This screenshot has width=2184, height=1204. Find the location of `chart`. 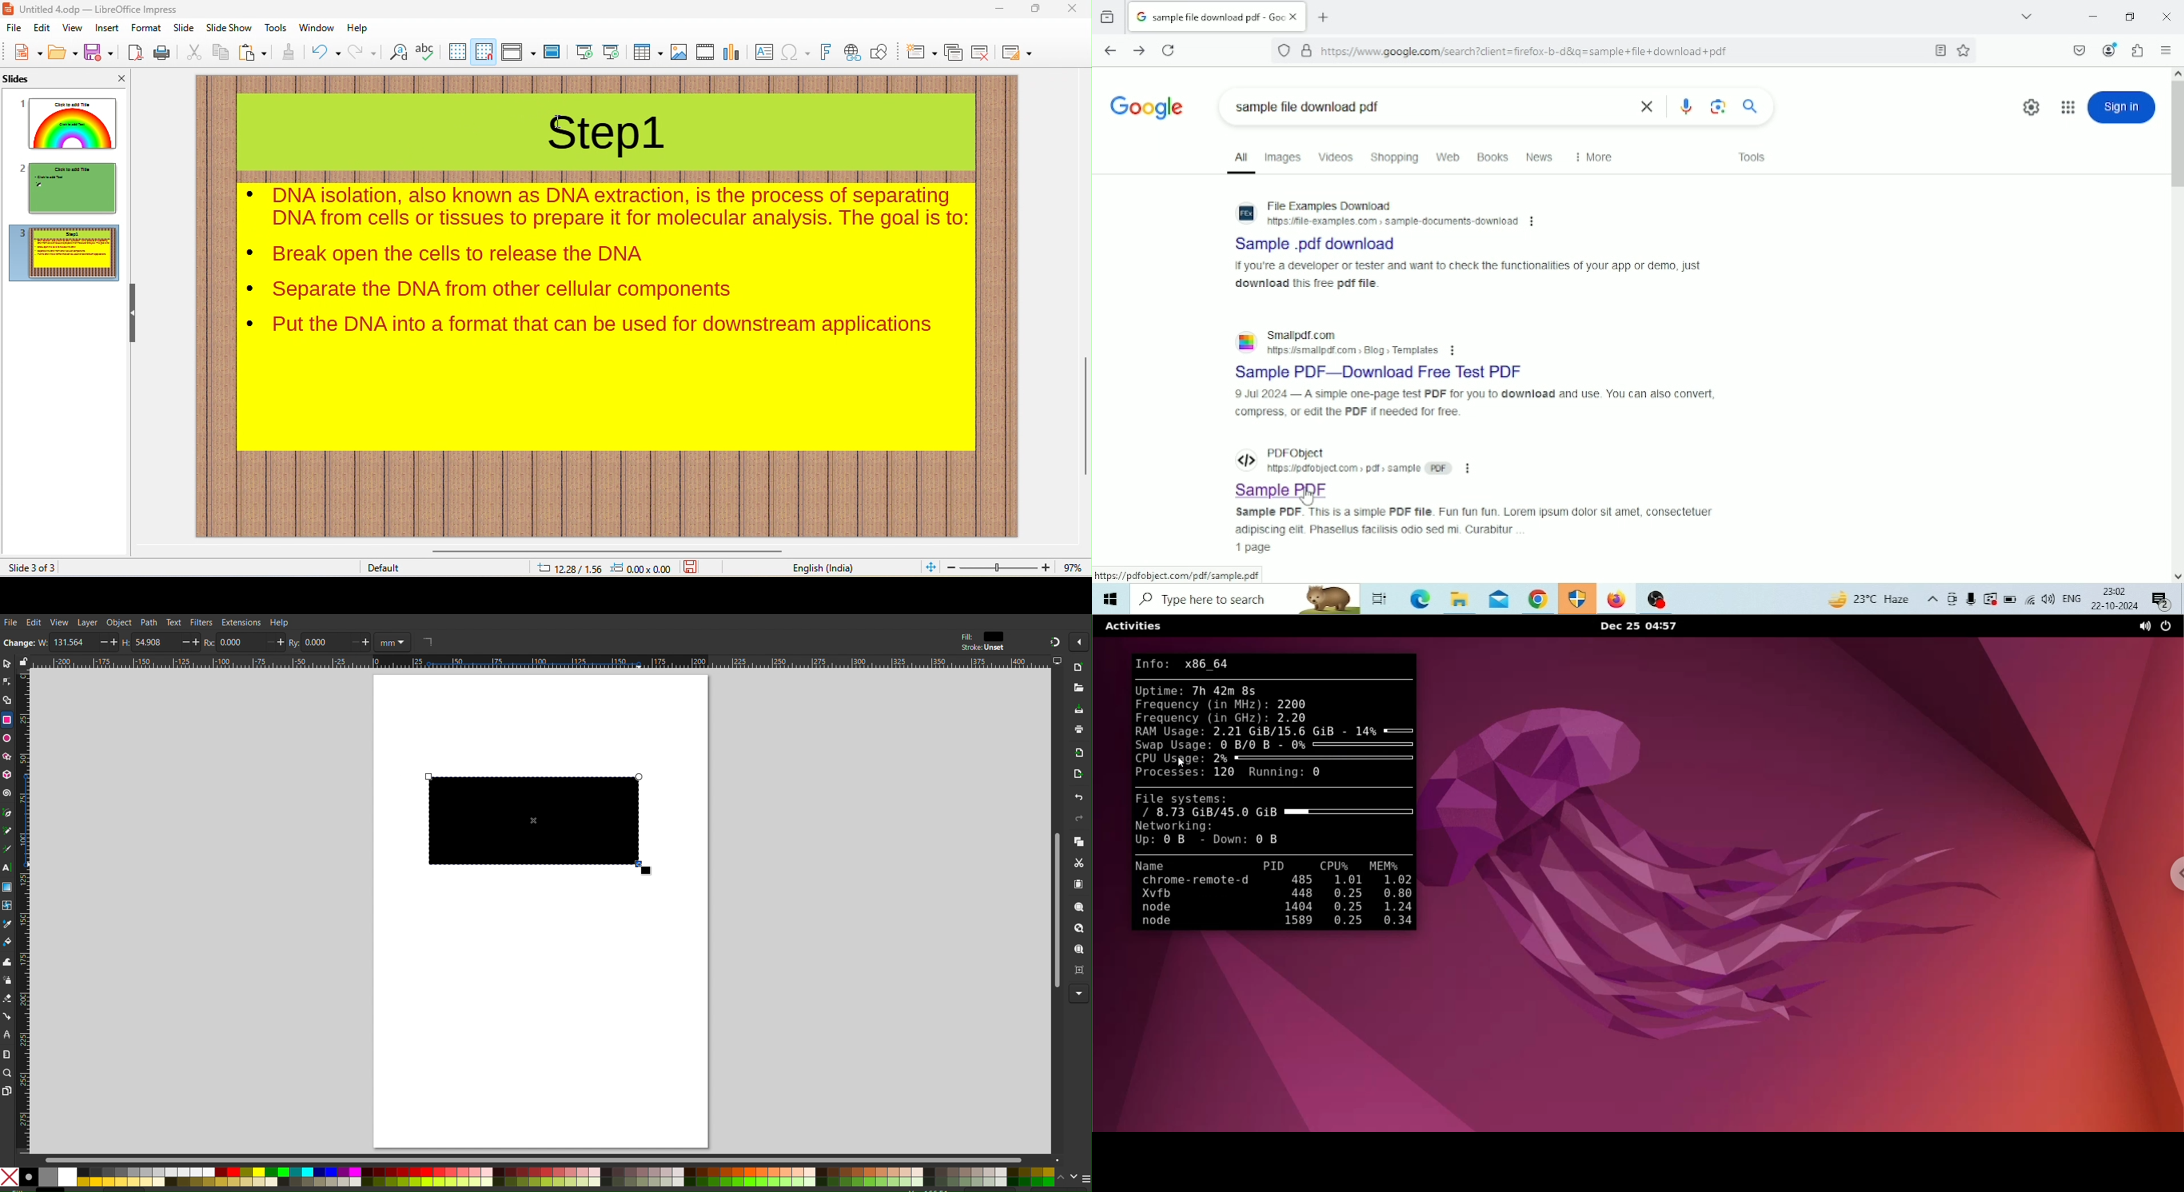

chart is located at coordinates (731, 53).